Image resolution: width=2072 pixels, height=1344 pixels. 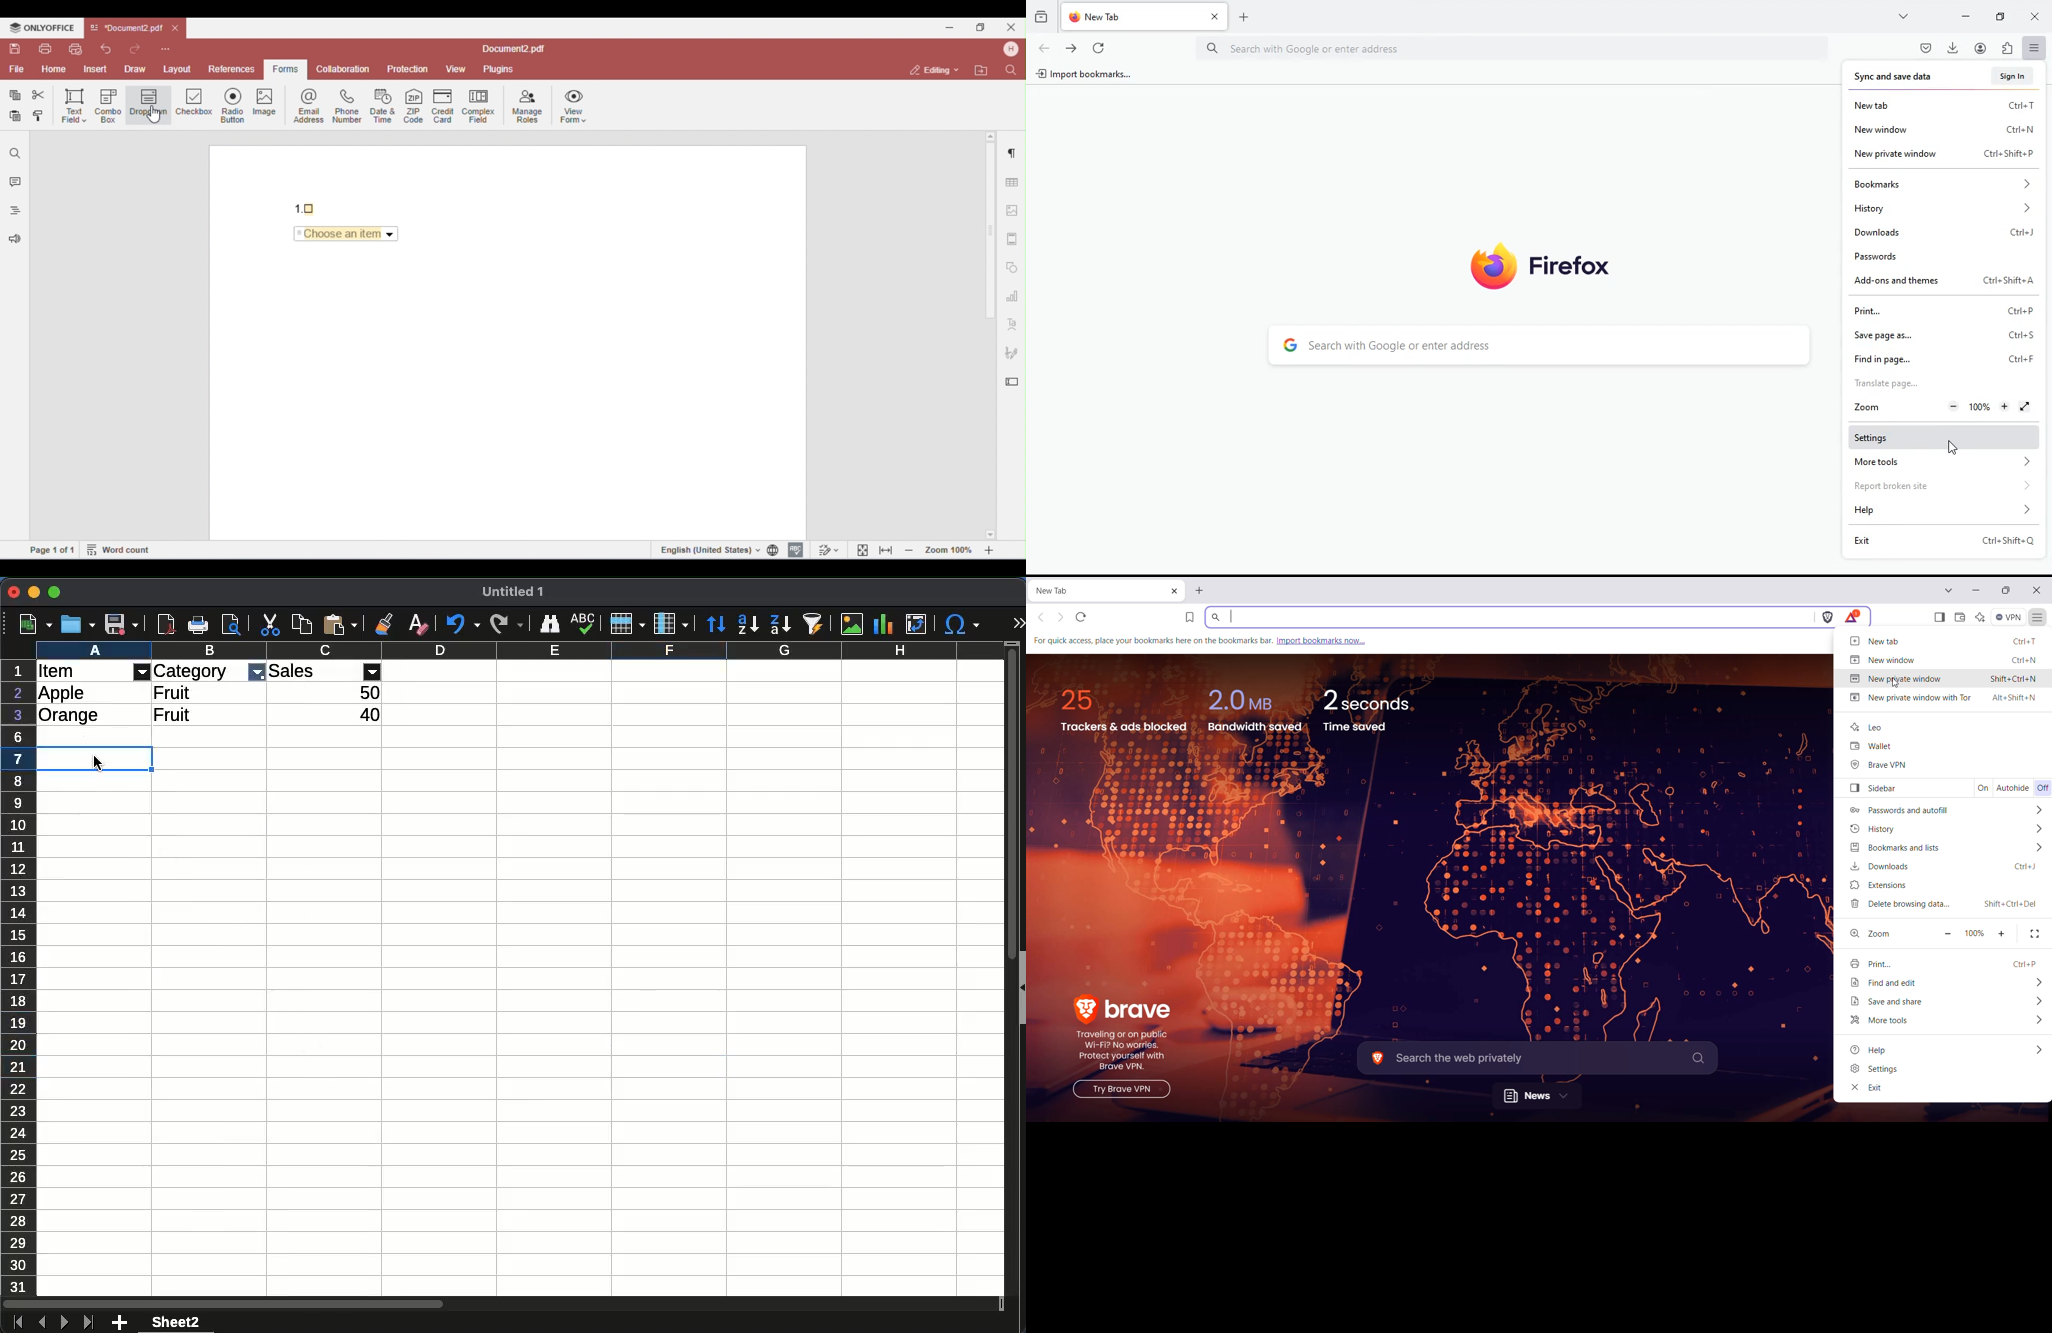 What do you see at coordinates (415, 624) in the screenshot?
I see `clear formatting` at bounding box center [415, 624].